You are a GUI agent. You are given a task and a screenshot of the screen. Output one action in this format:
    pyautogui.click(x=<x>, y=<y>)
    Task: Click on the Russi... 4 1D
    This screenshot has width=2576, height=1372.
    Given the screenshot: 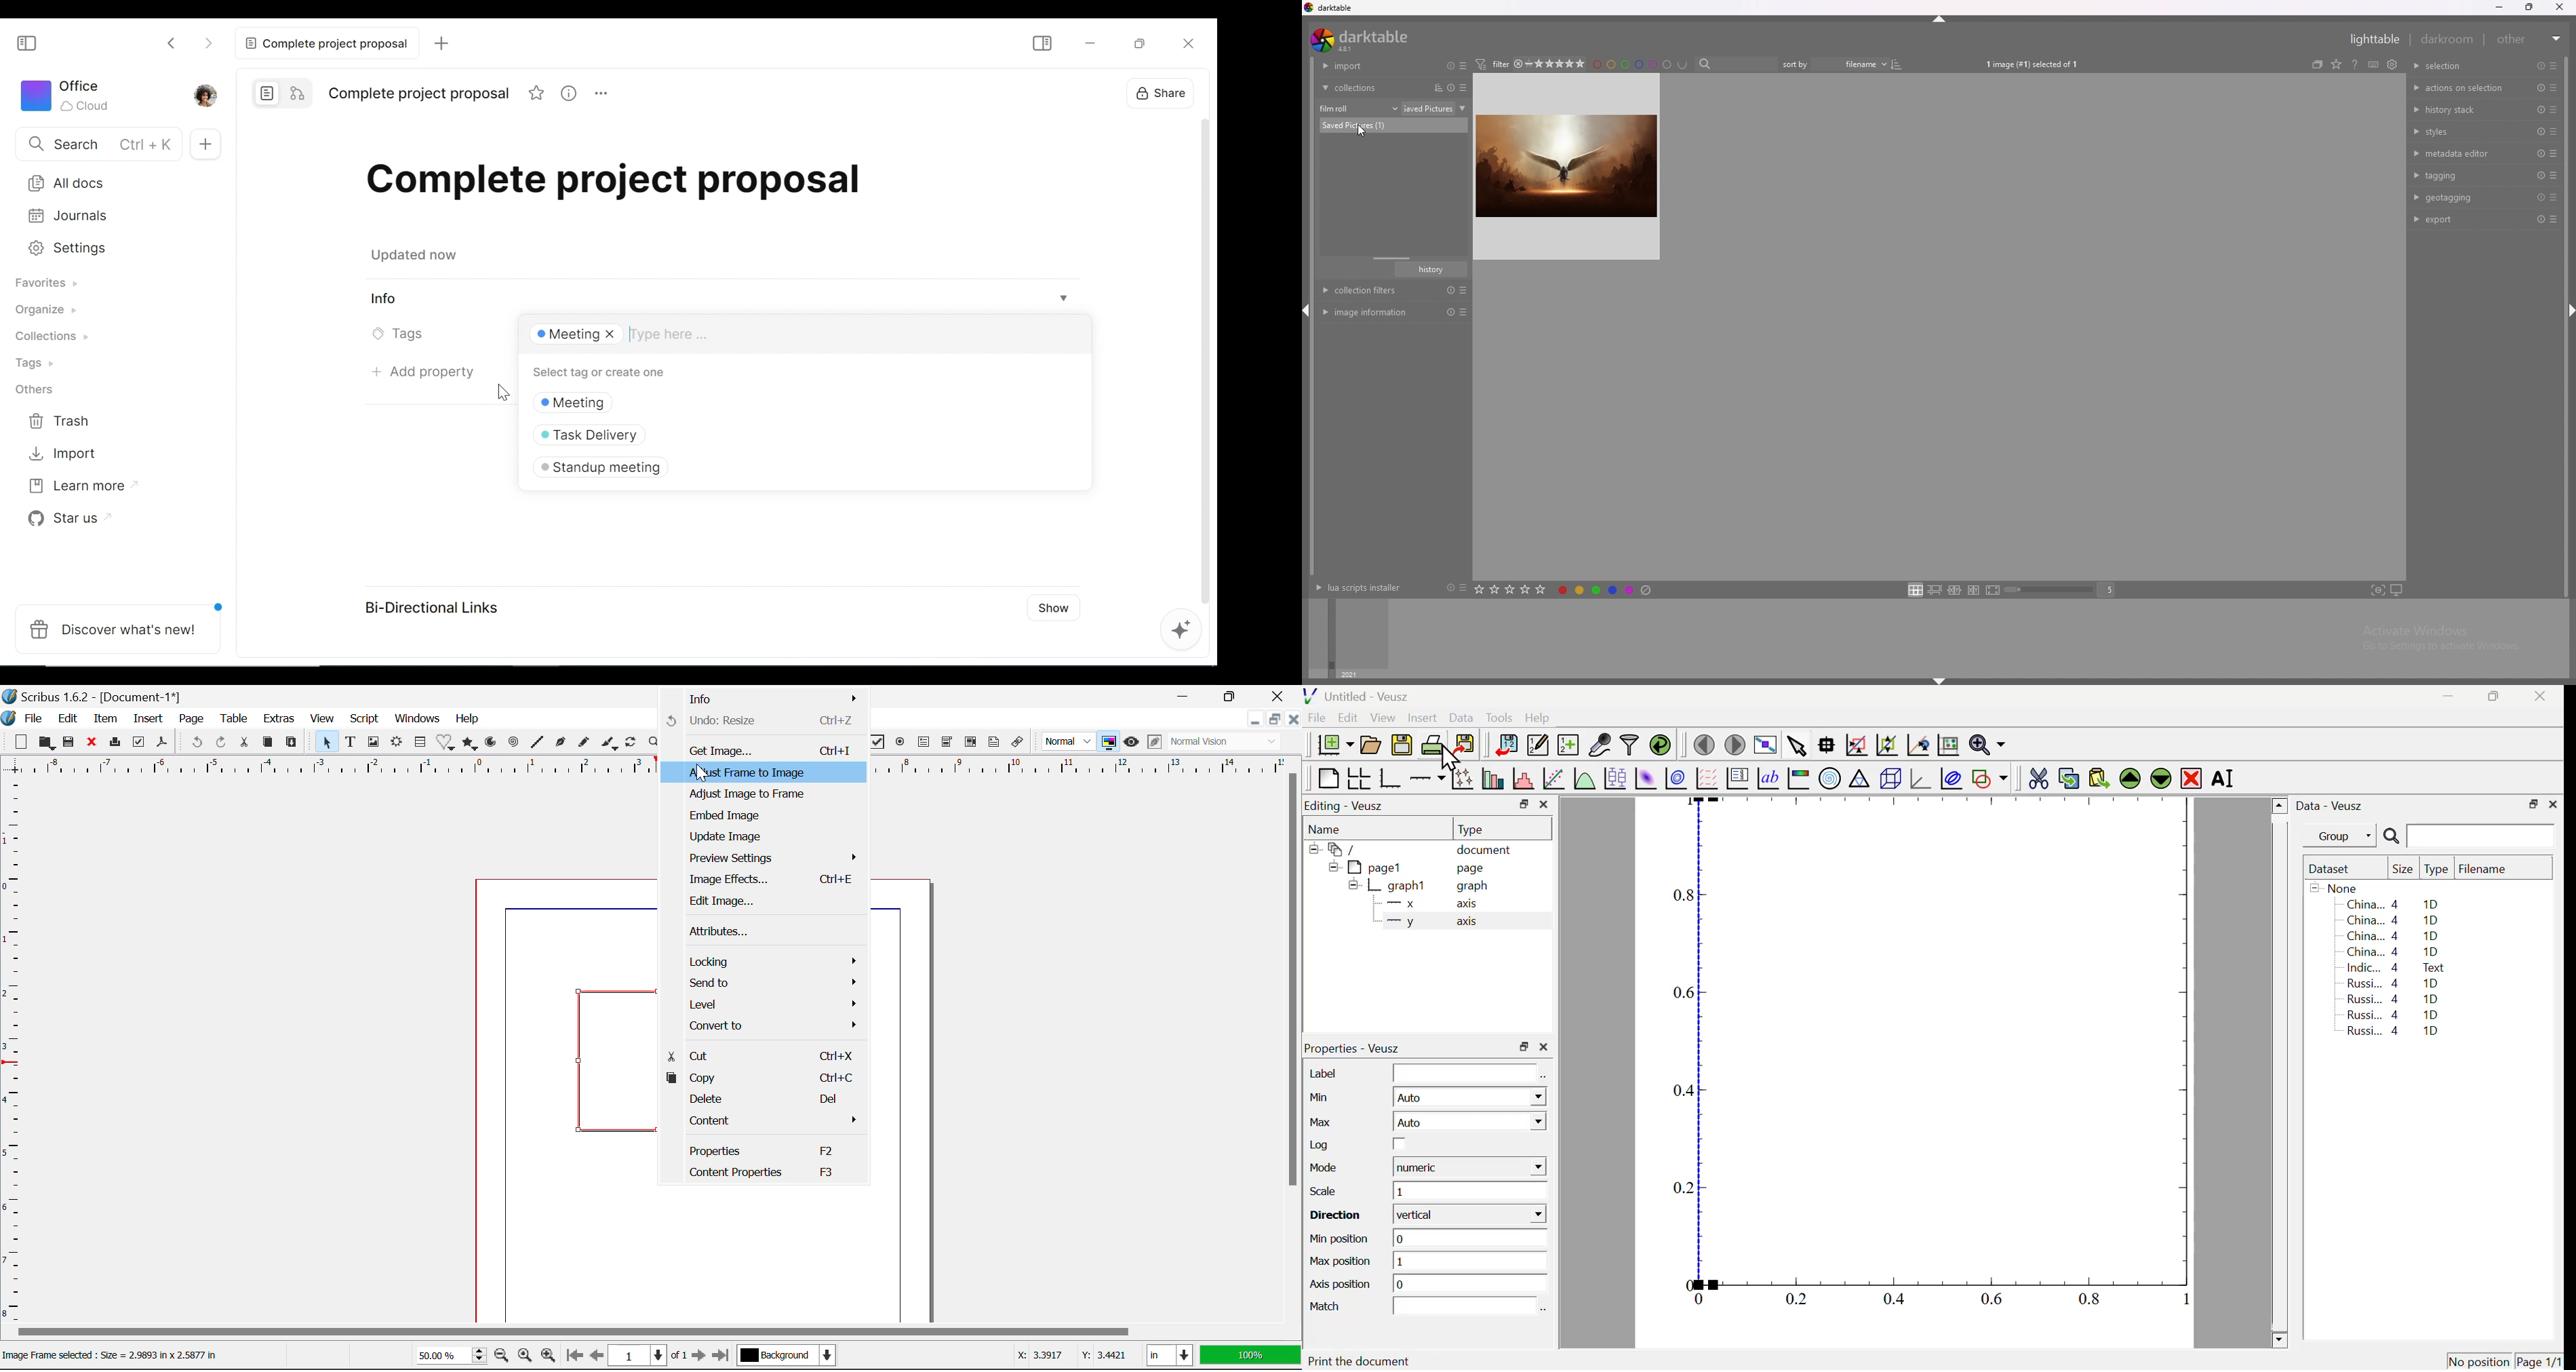 What is the action you would take?
    pyautogui.click(x=2395, y=983)
    